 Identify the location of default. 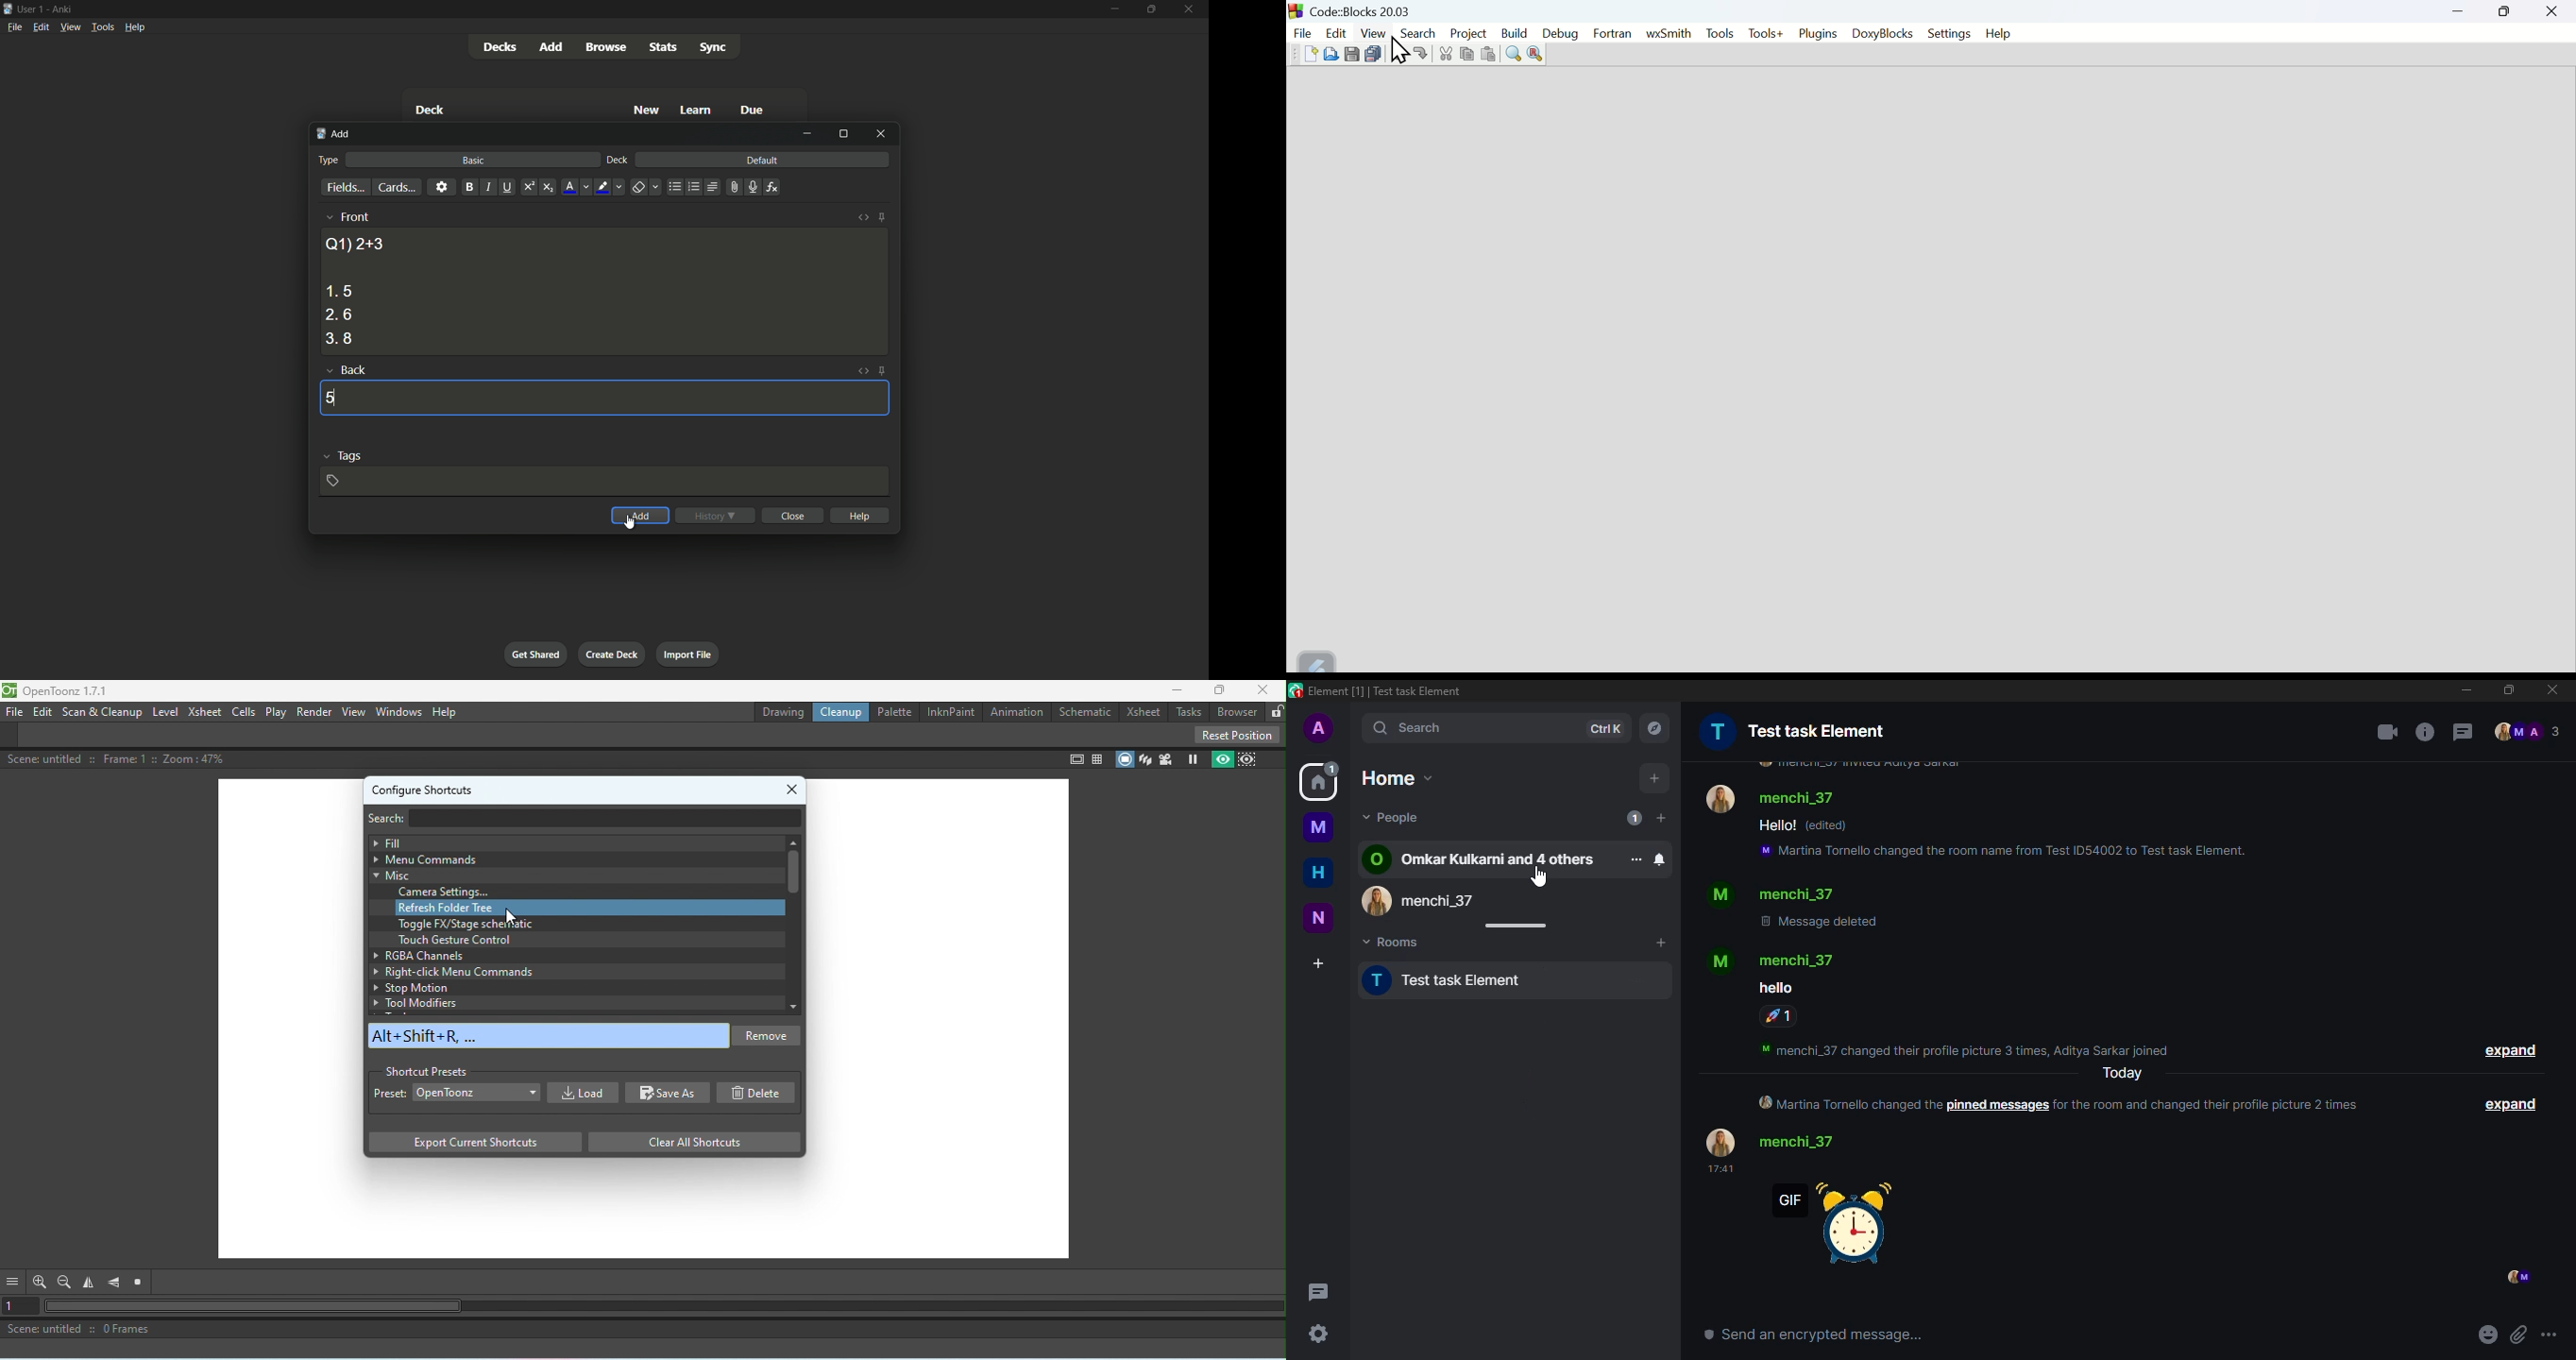
(762, 159).